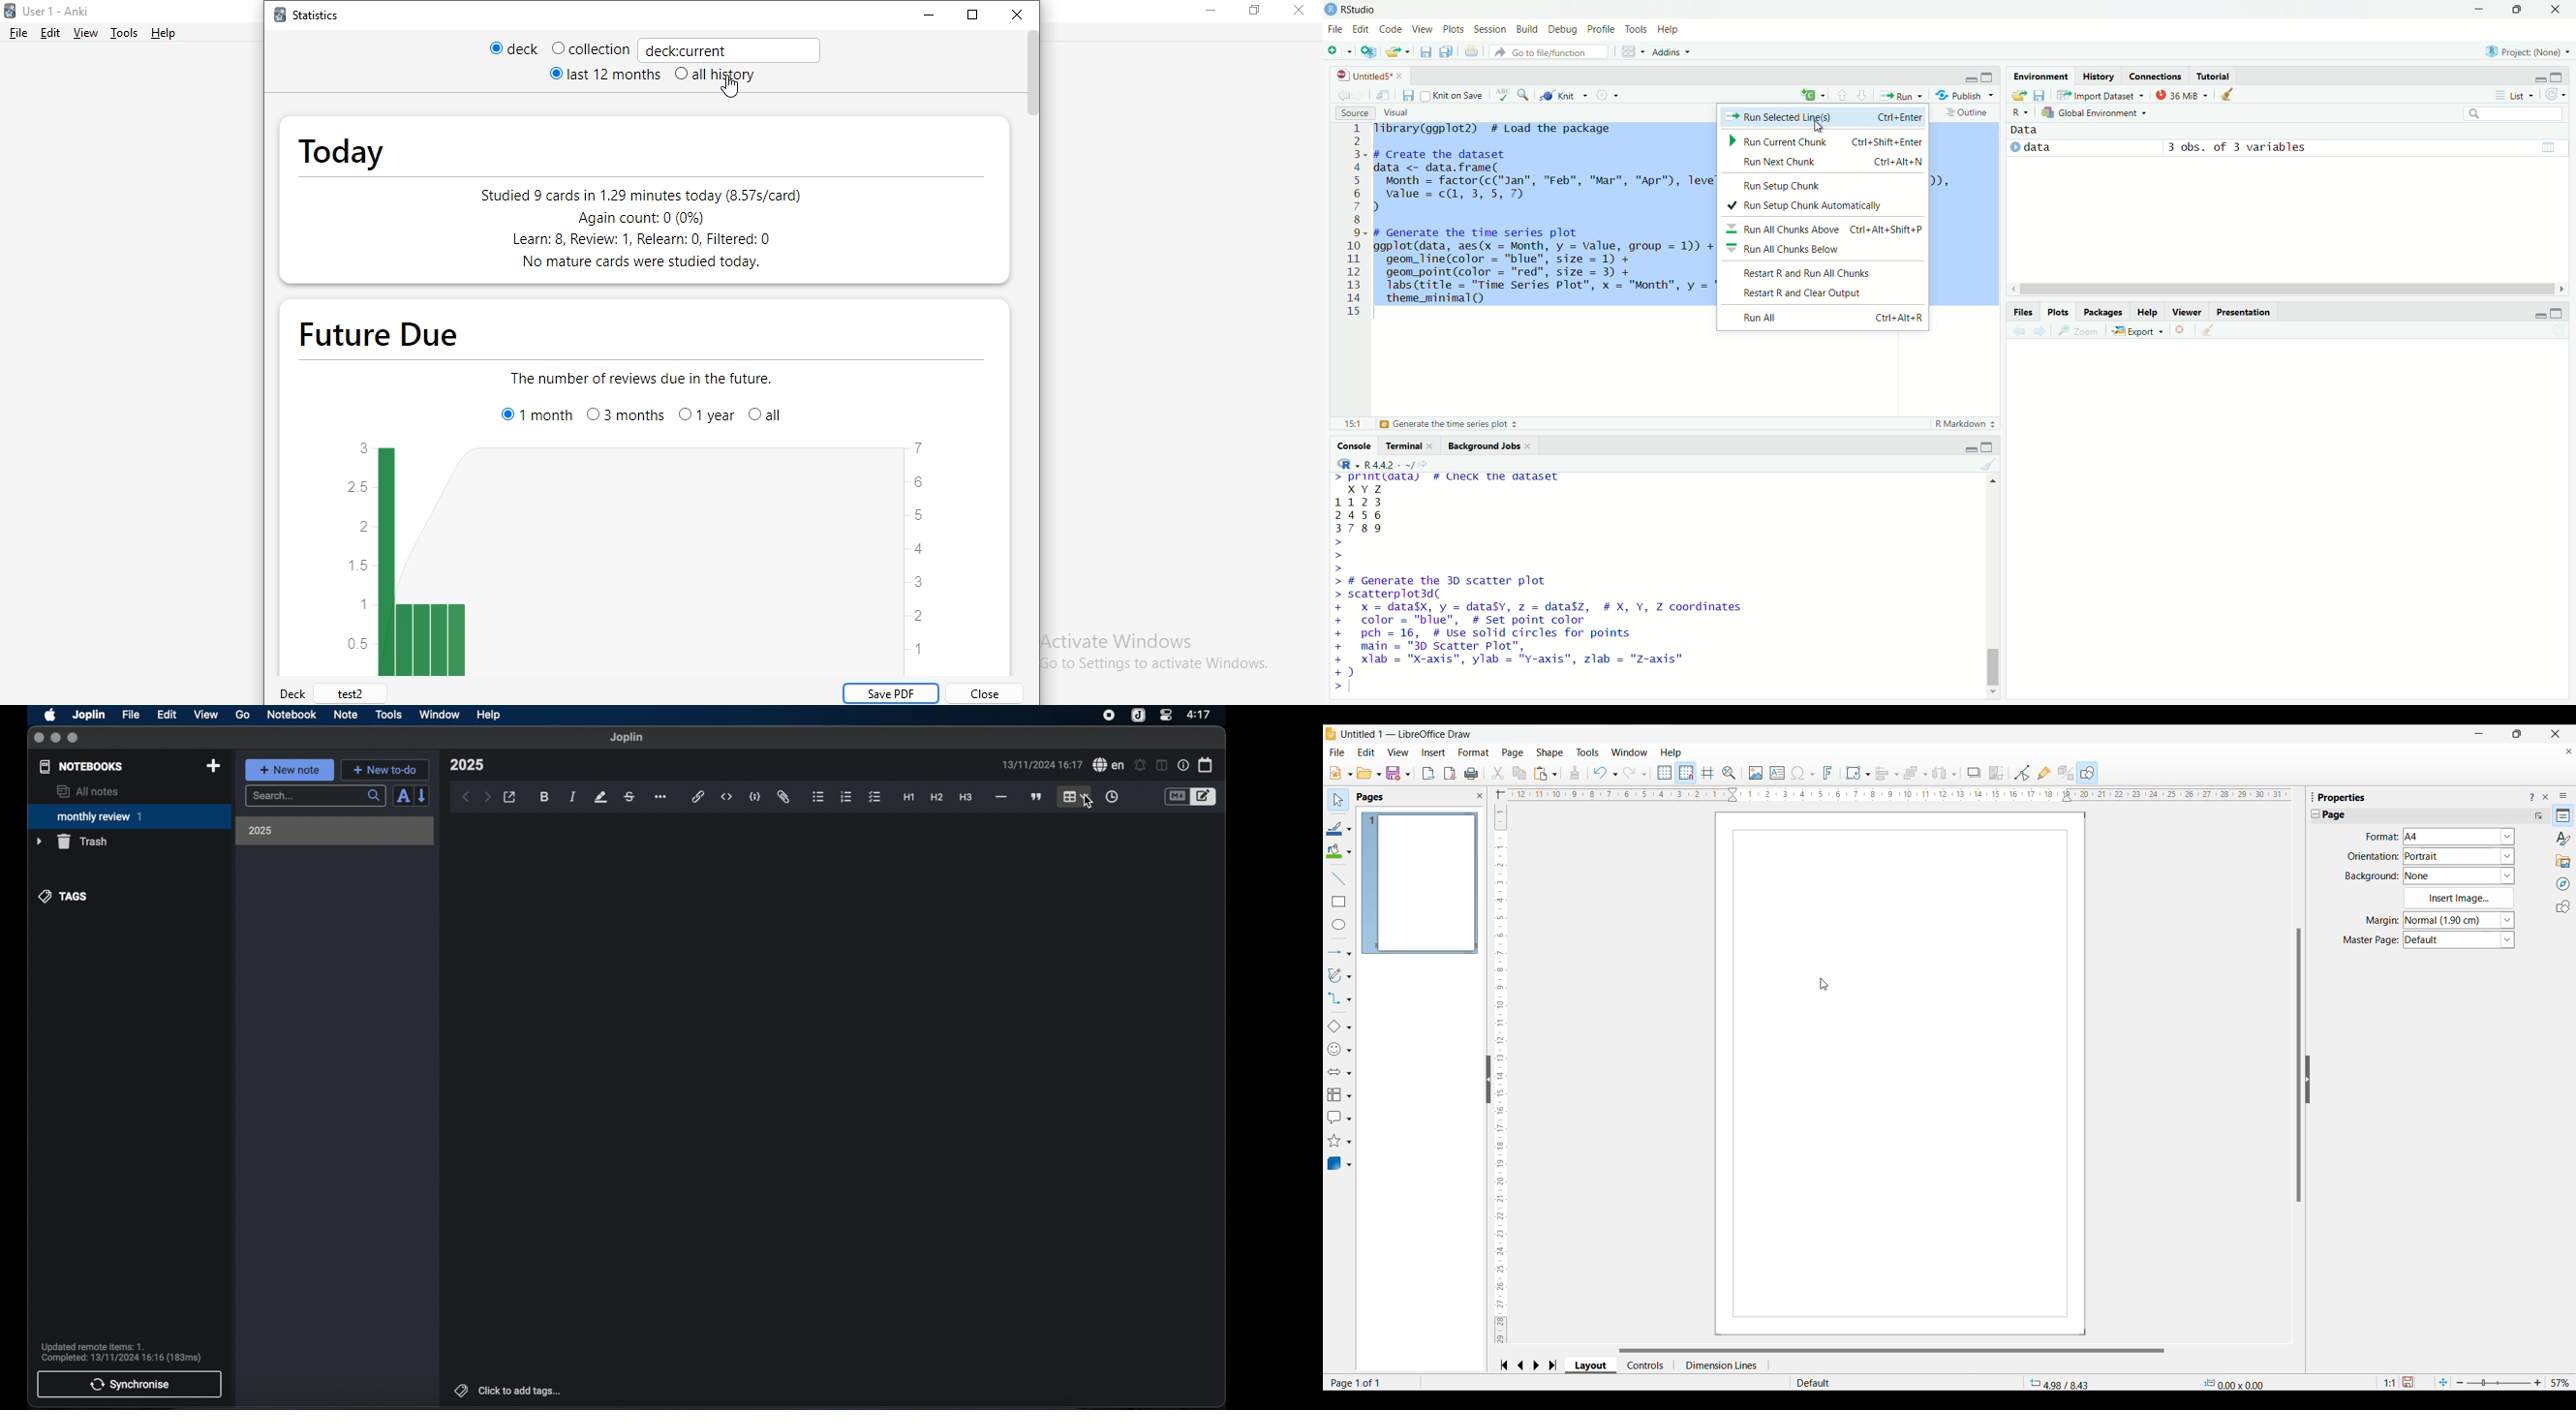 The image size is (2576, 1428). I want to click on print the current file, so click(1470, 51).